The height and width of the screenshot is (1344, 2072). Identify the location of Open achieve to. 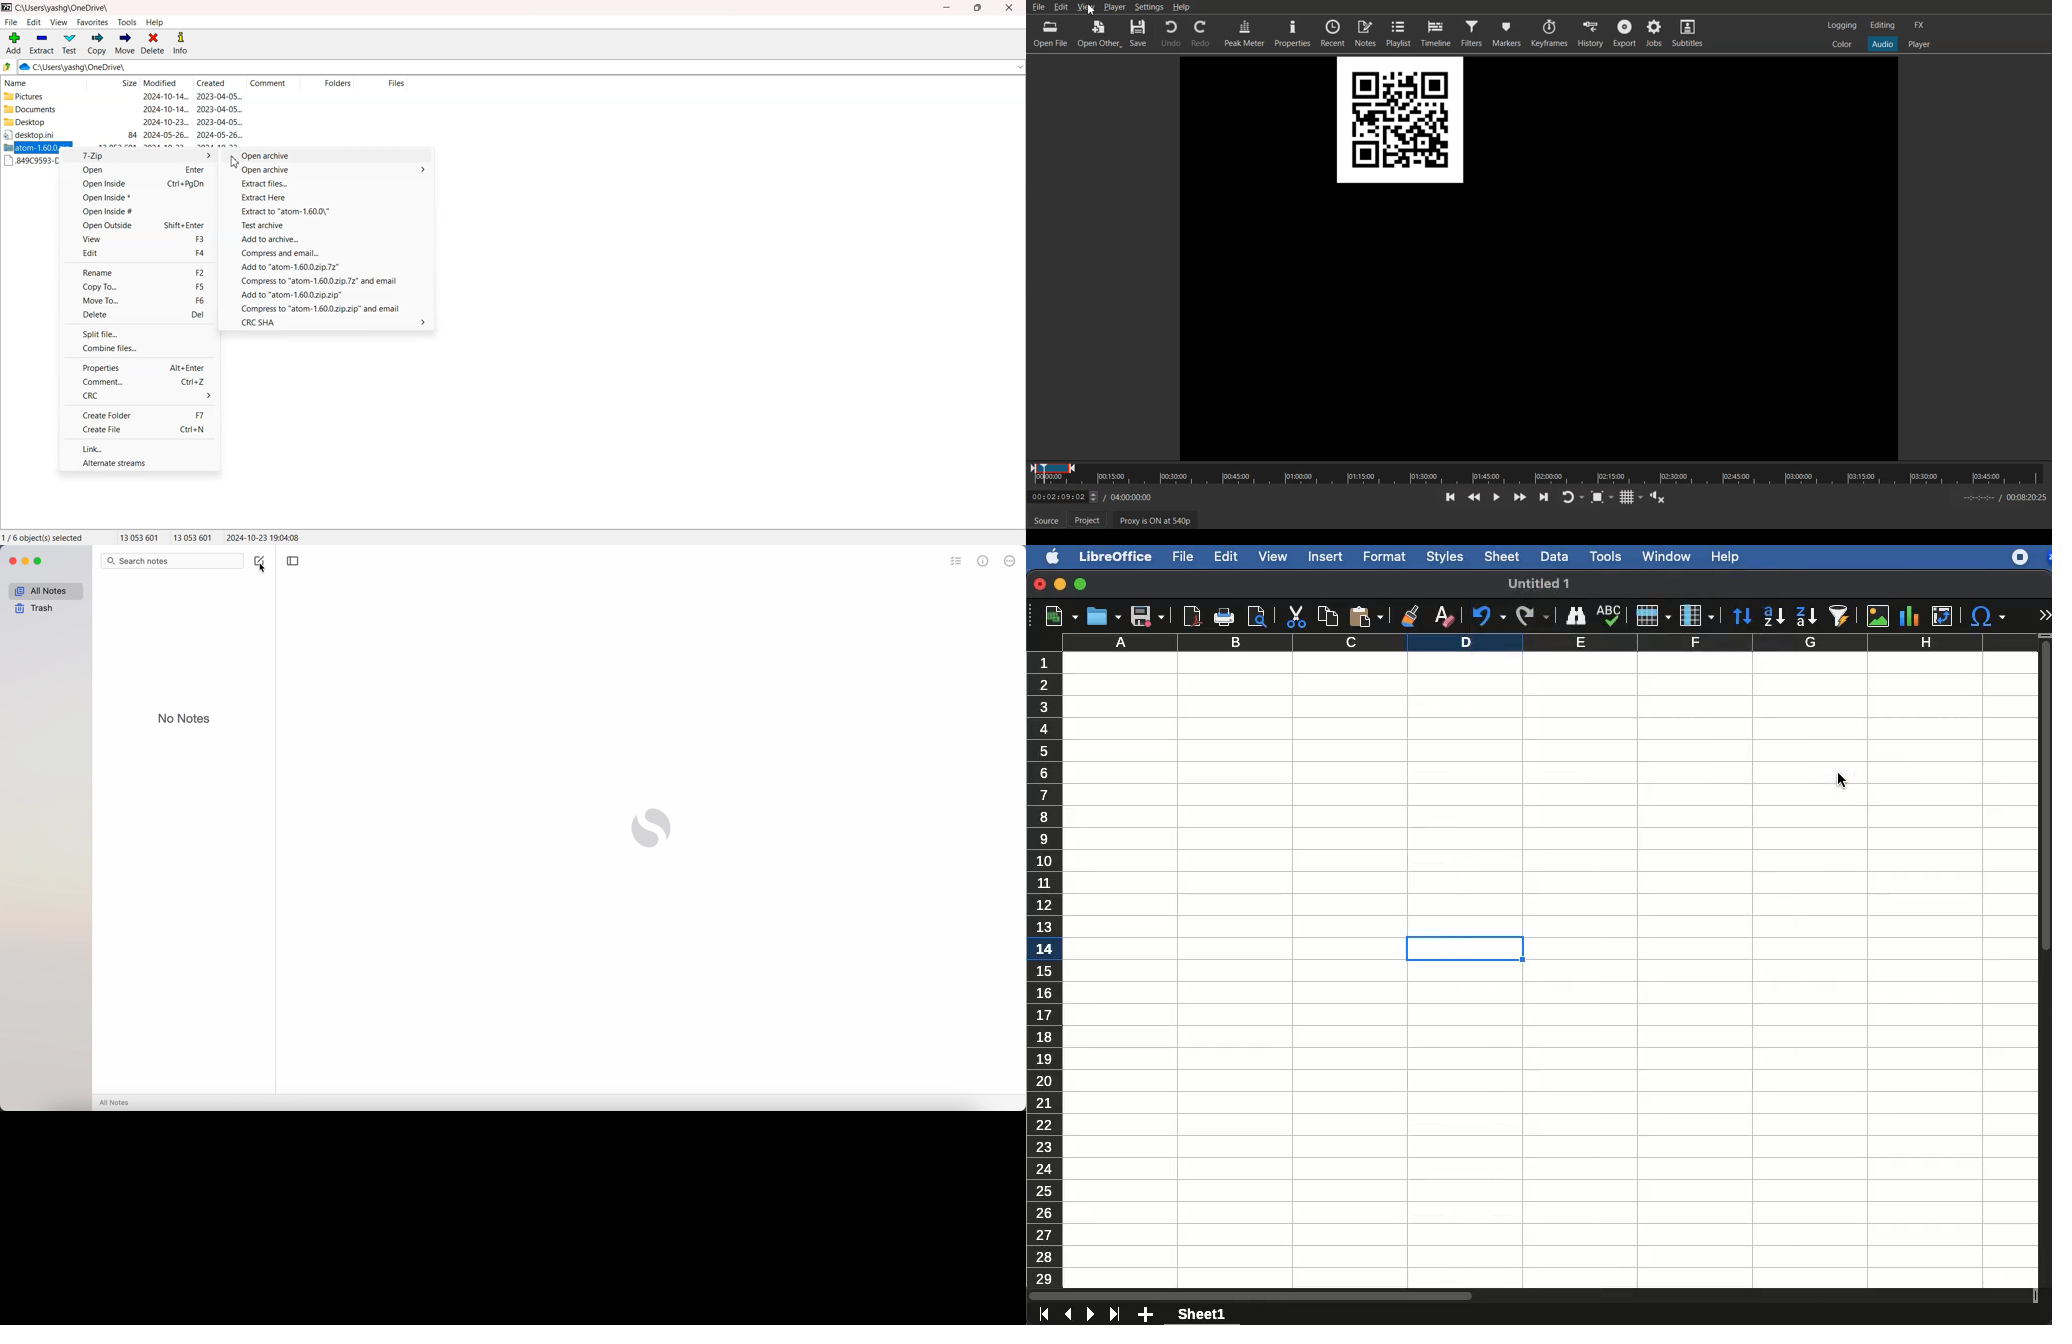
(330, 171).